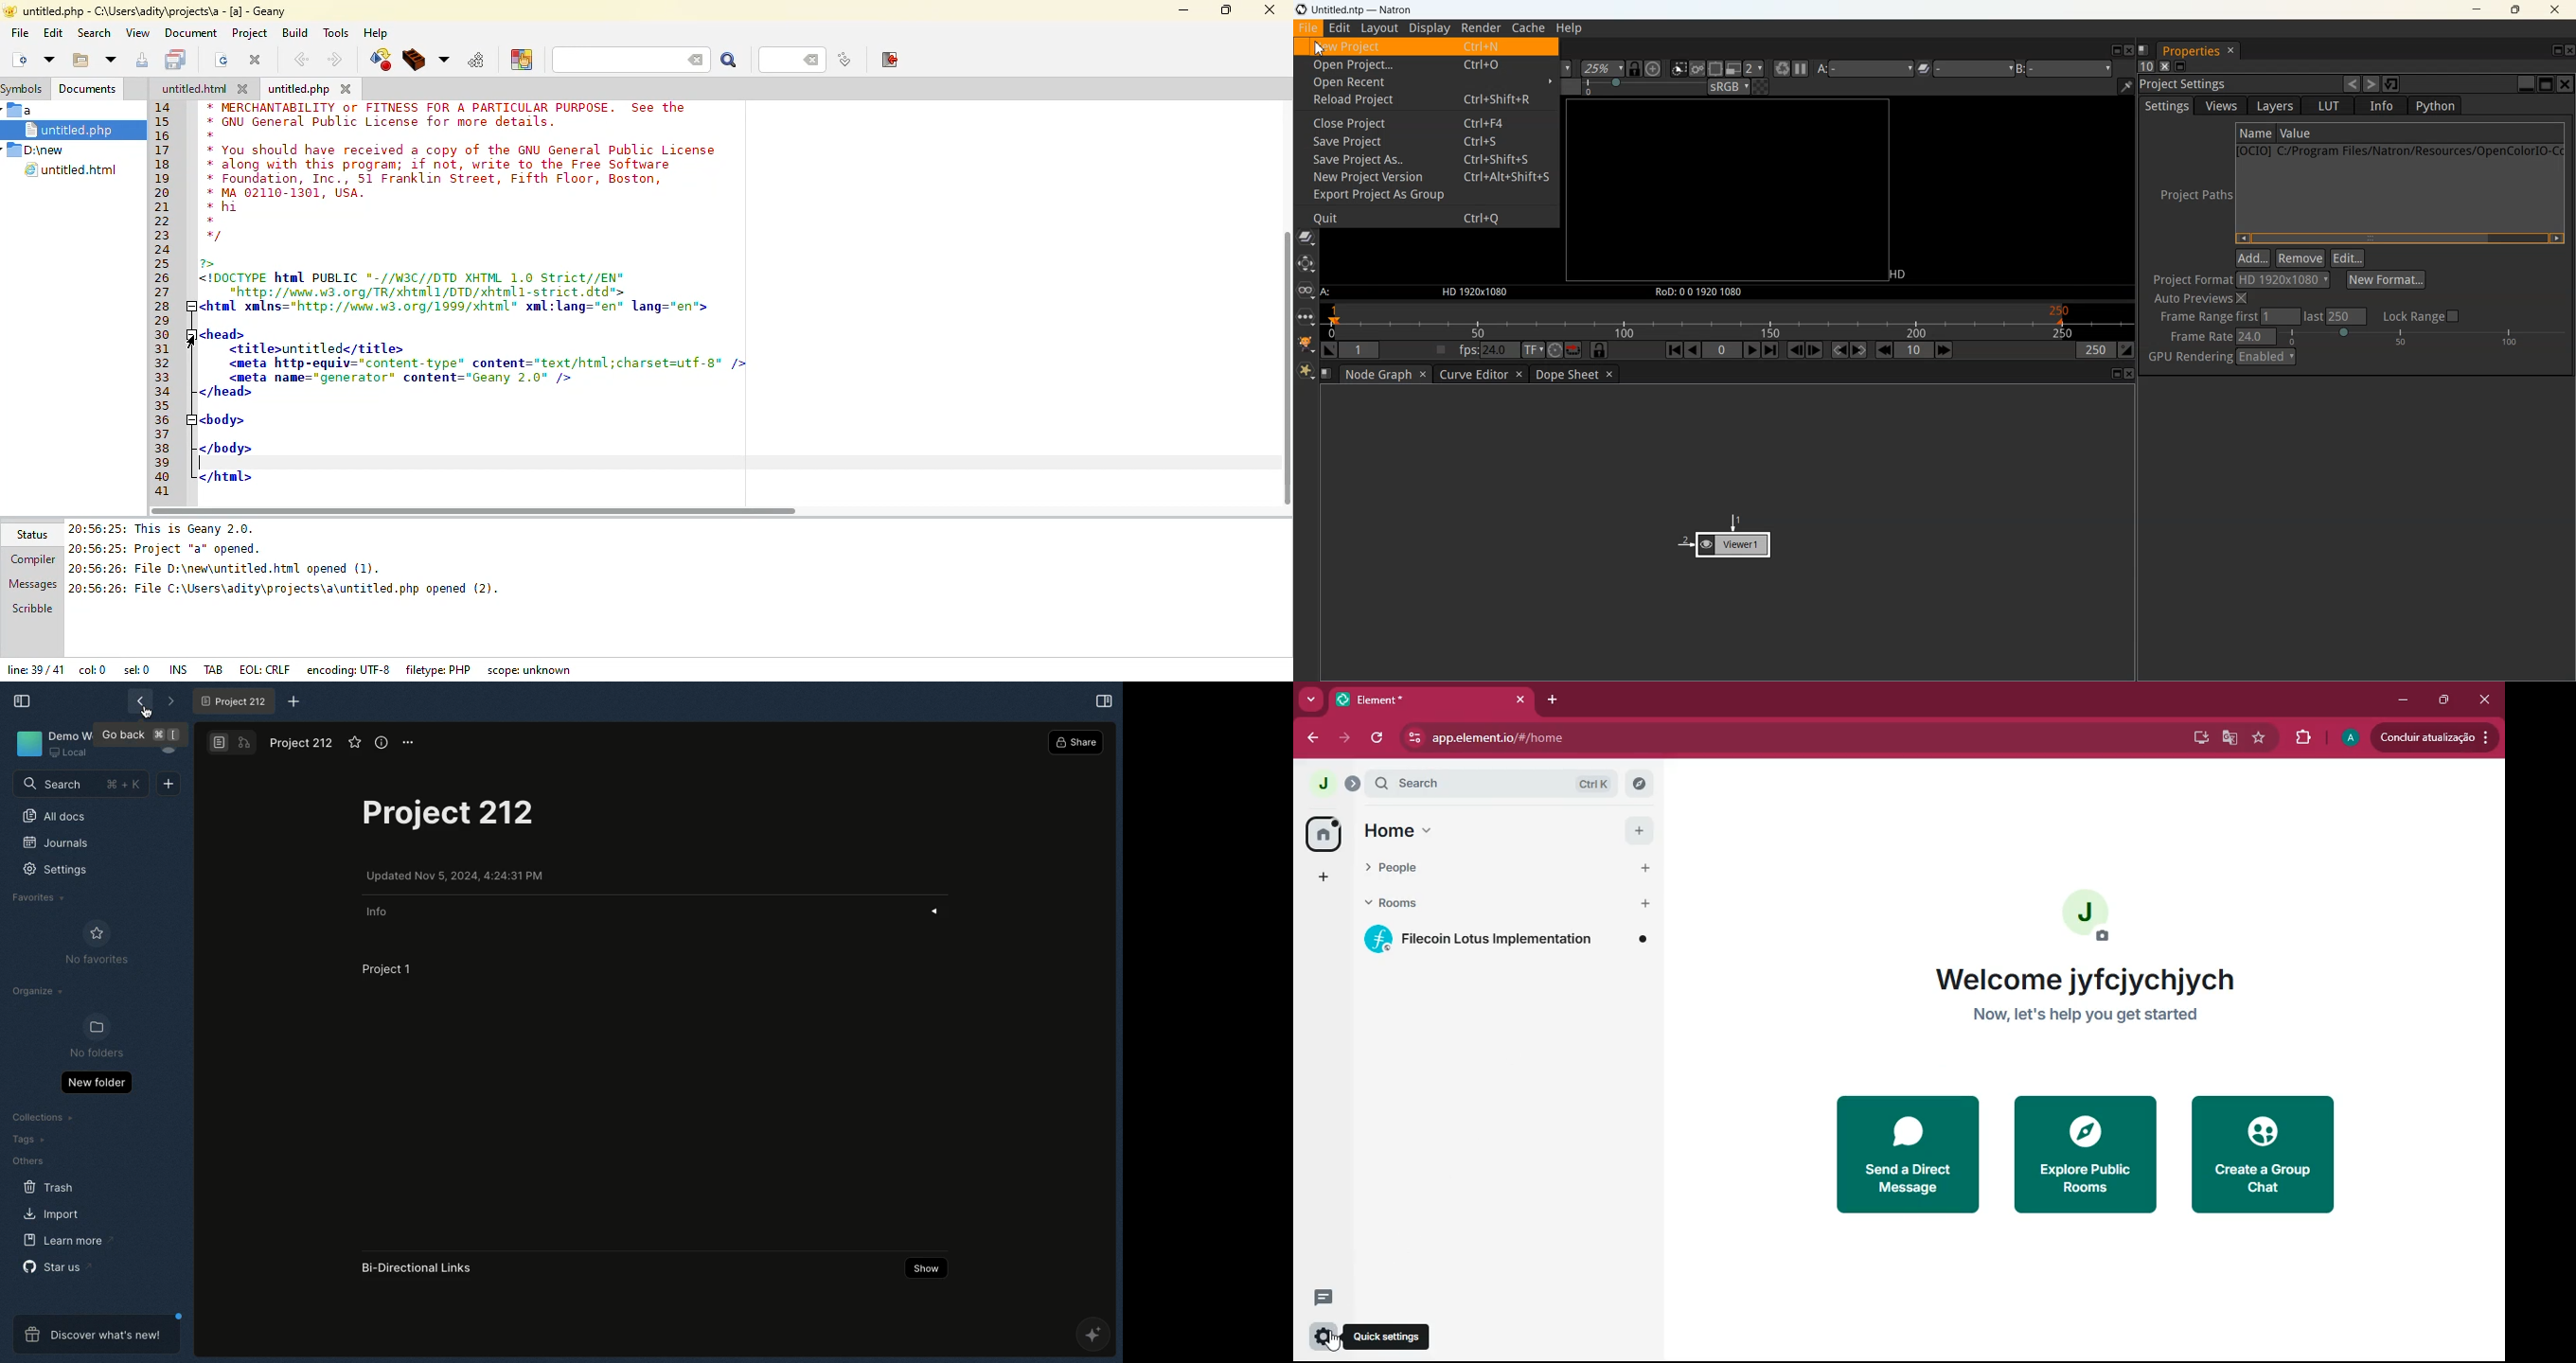 The height and width of the screenshot is (1372, 2576). Describe the element at coordinates (414, 60) in the screenshot. I see `build` at that location.